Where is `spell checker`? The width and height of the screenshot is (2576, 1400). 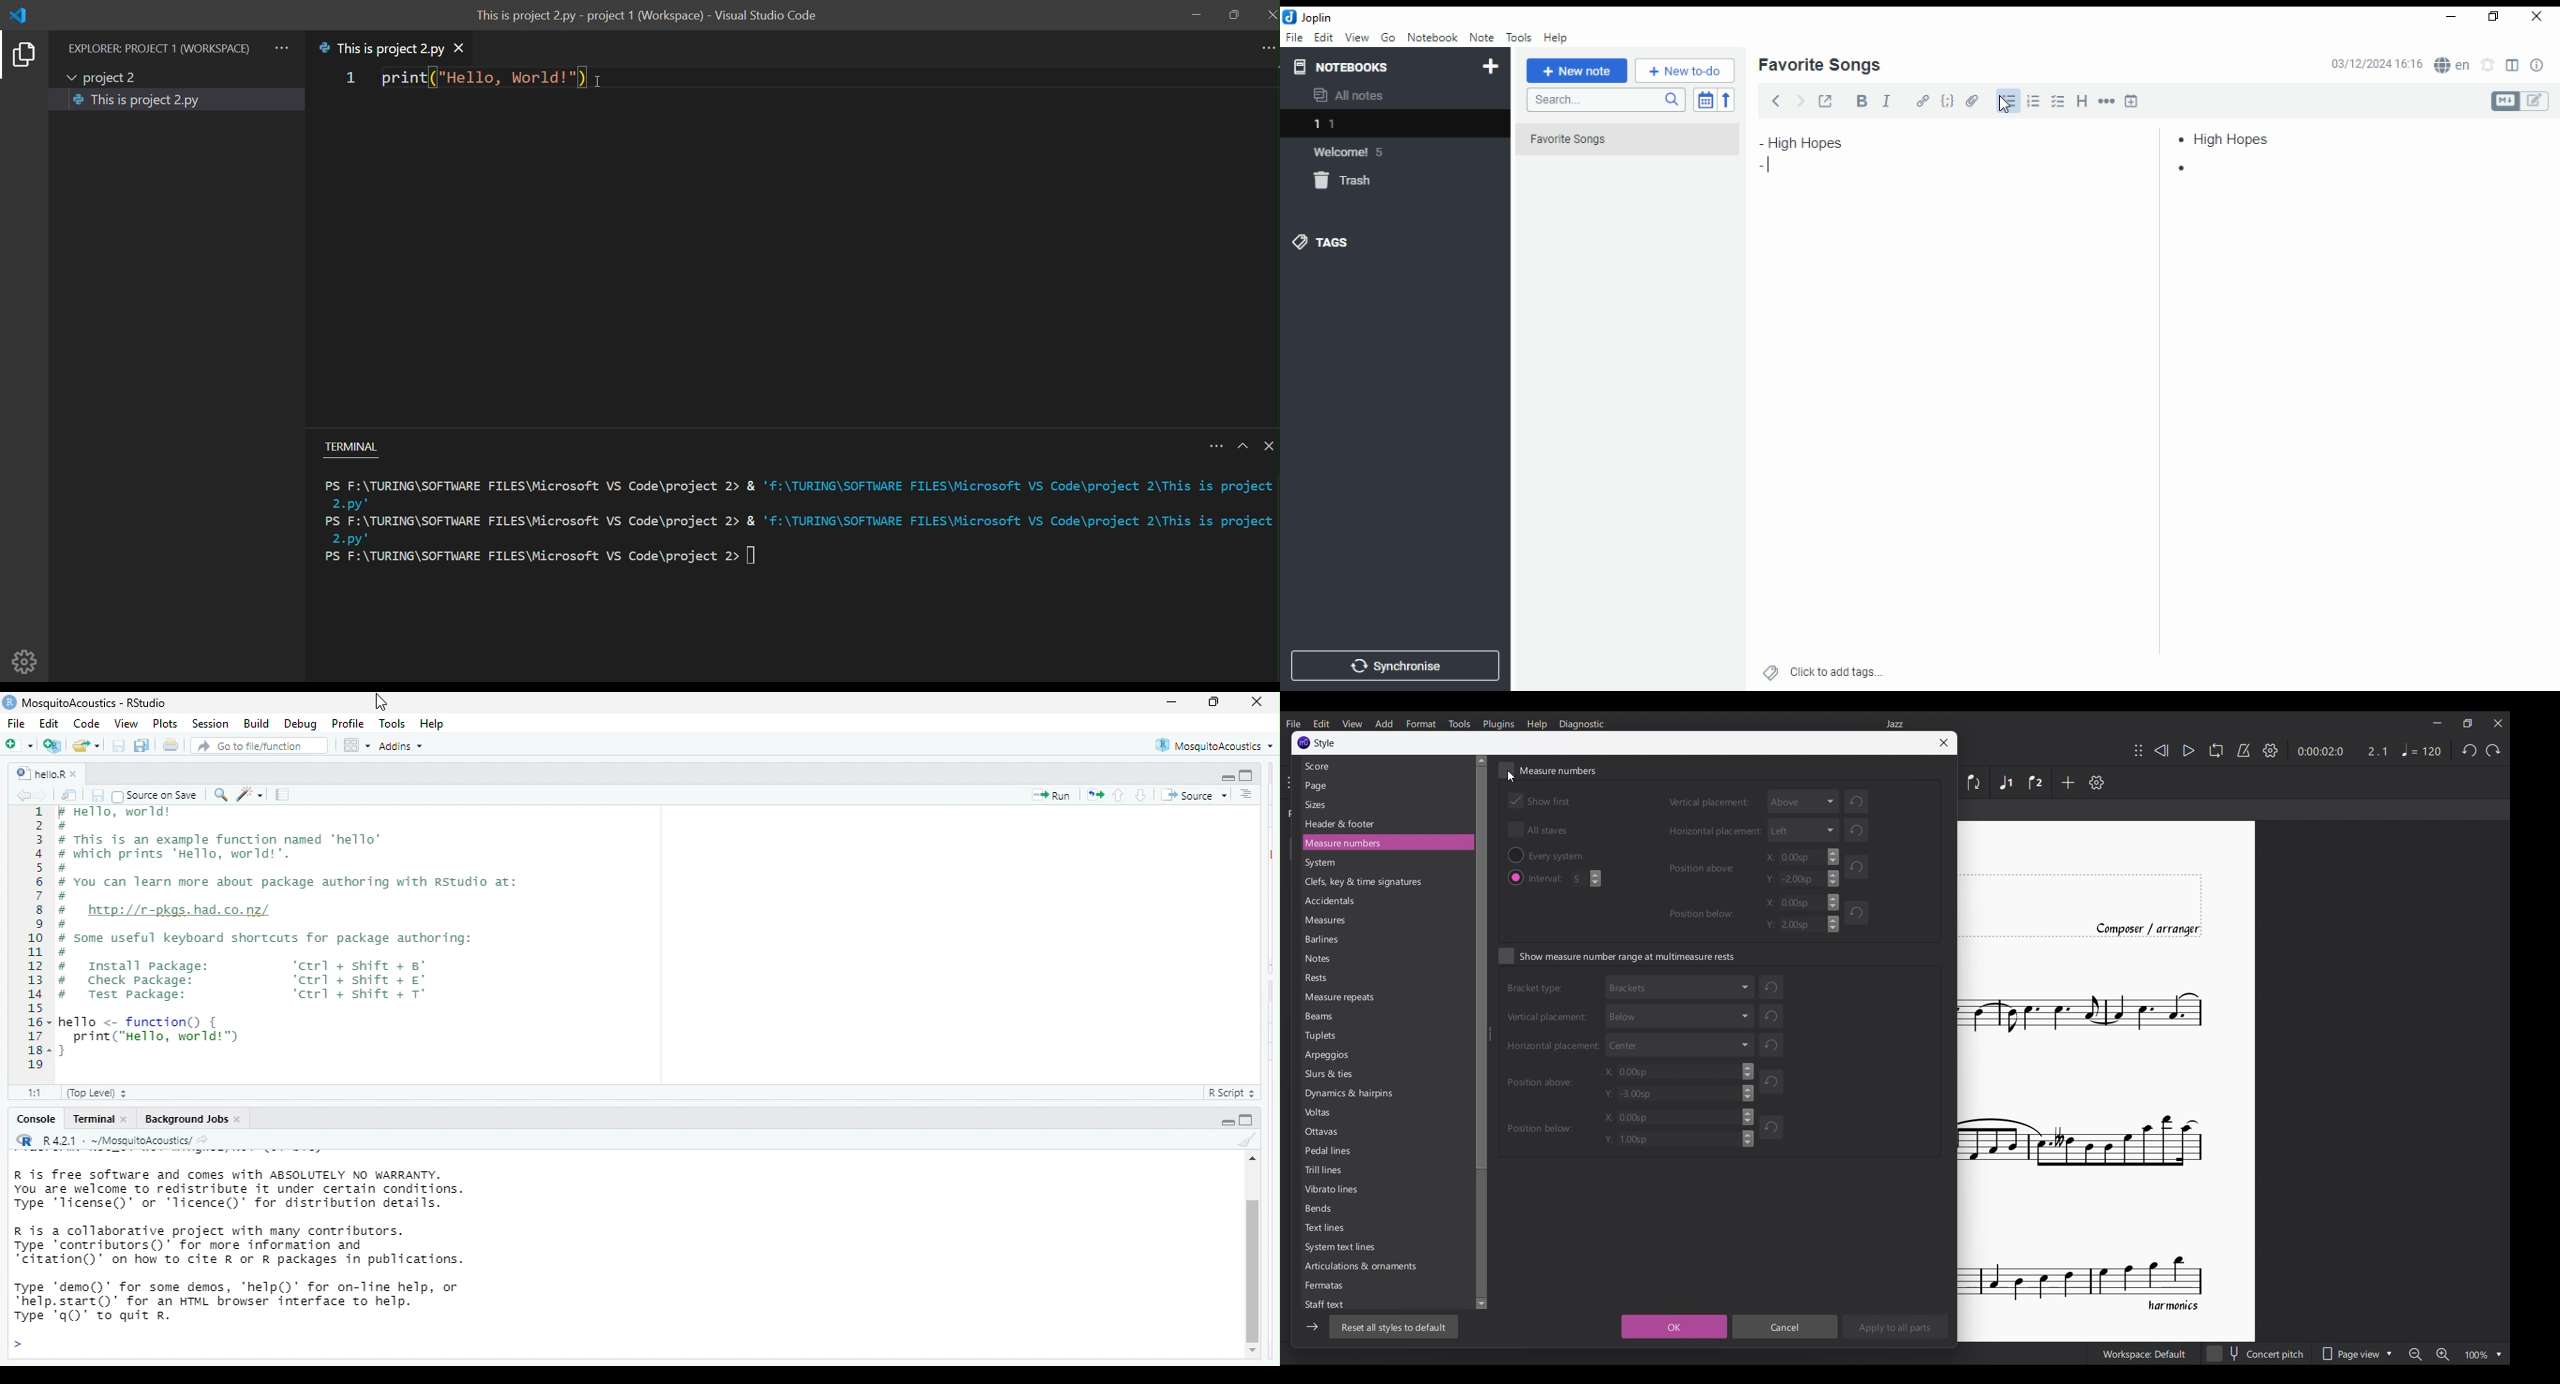 spell checker is located at coordinates (2454, 64).